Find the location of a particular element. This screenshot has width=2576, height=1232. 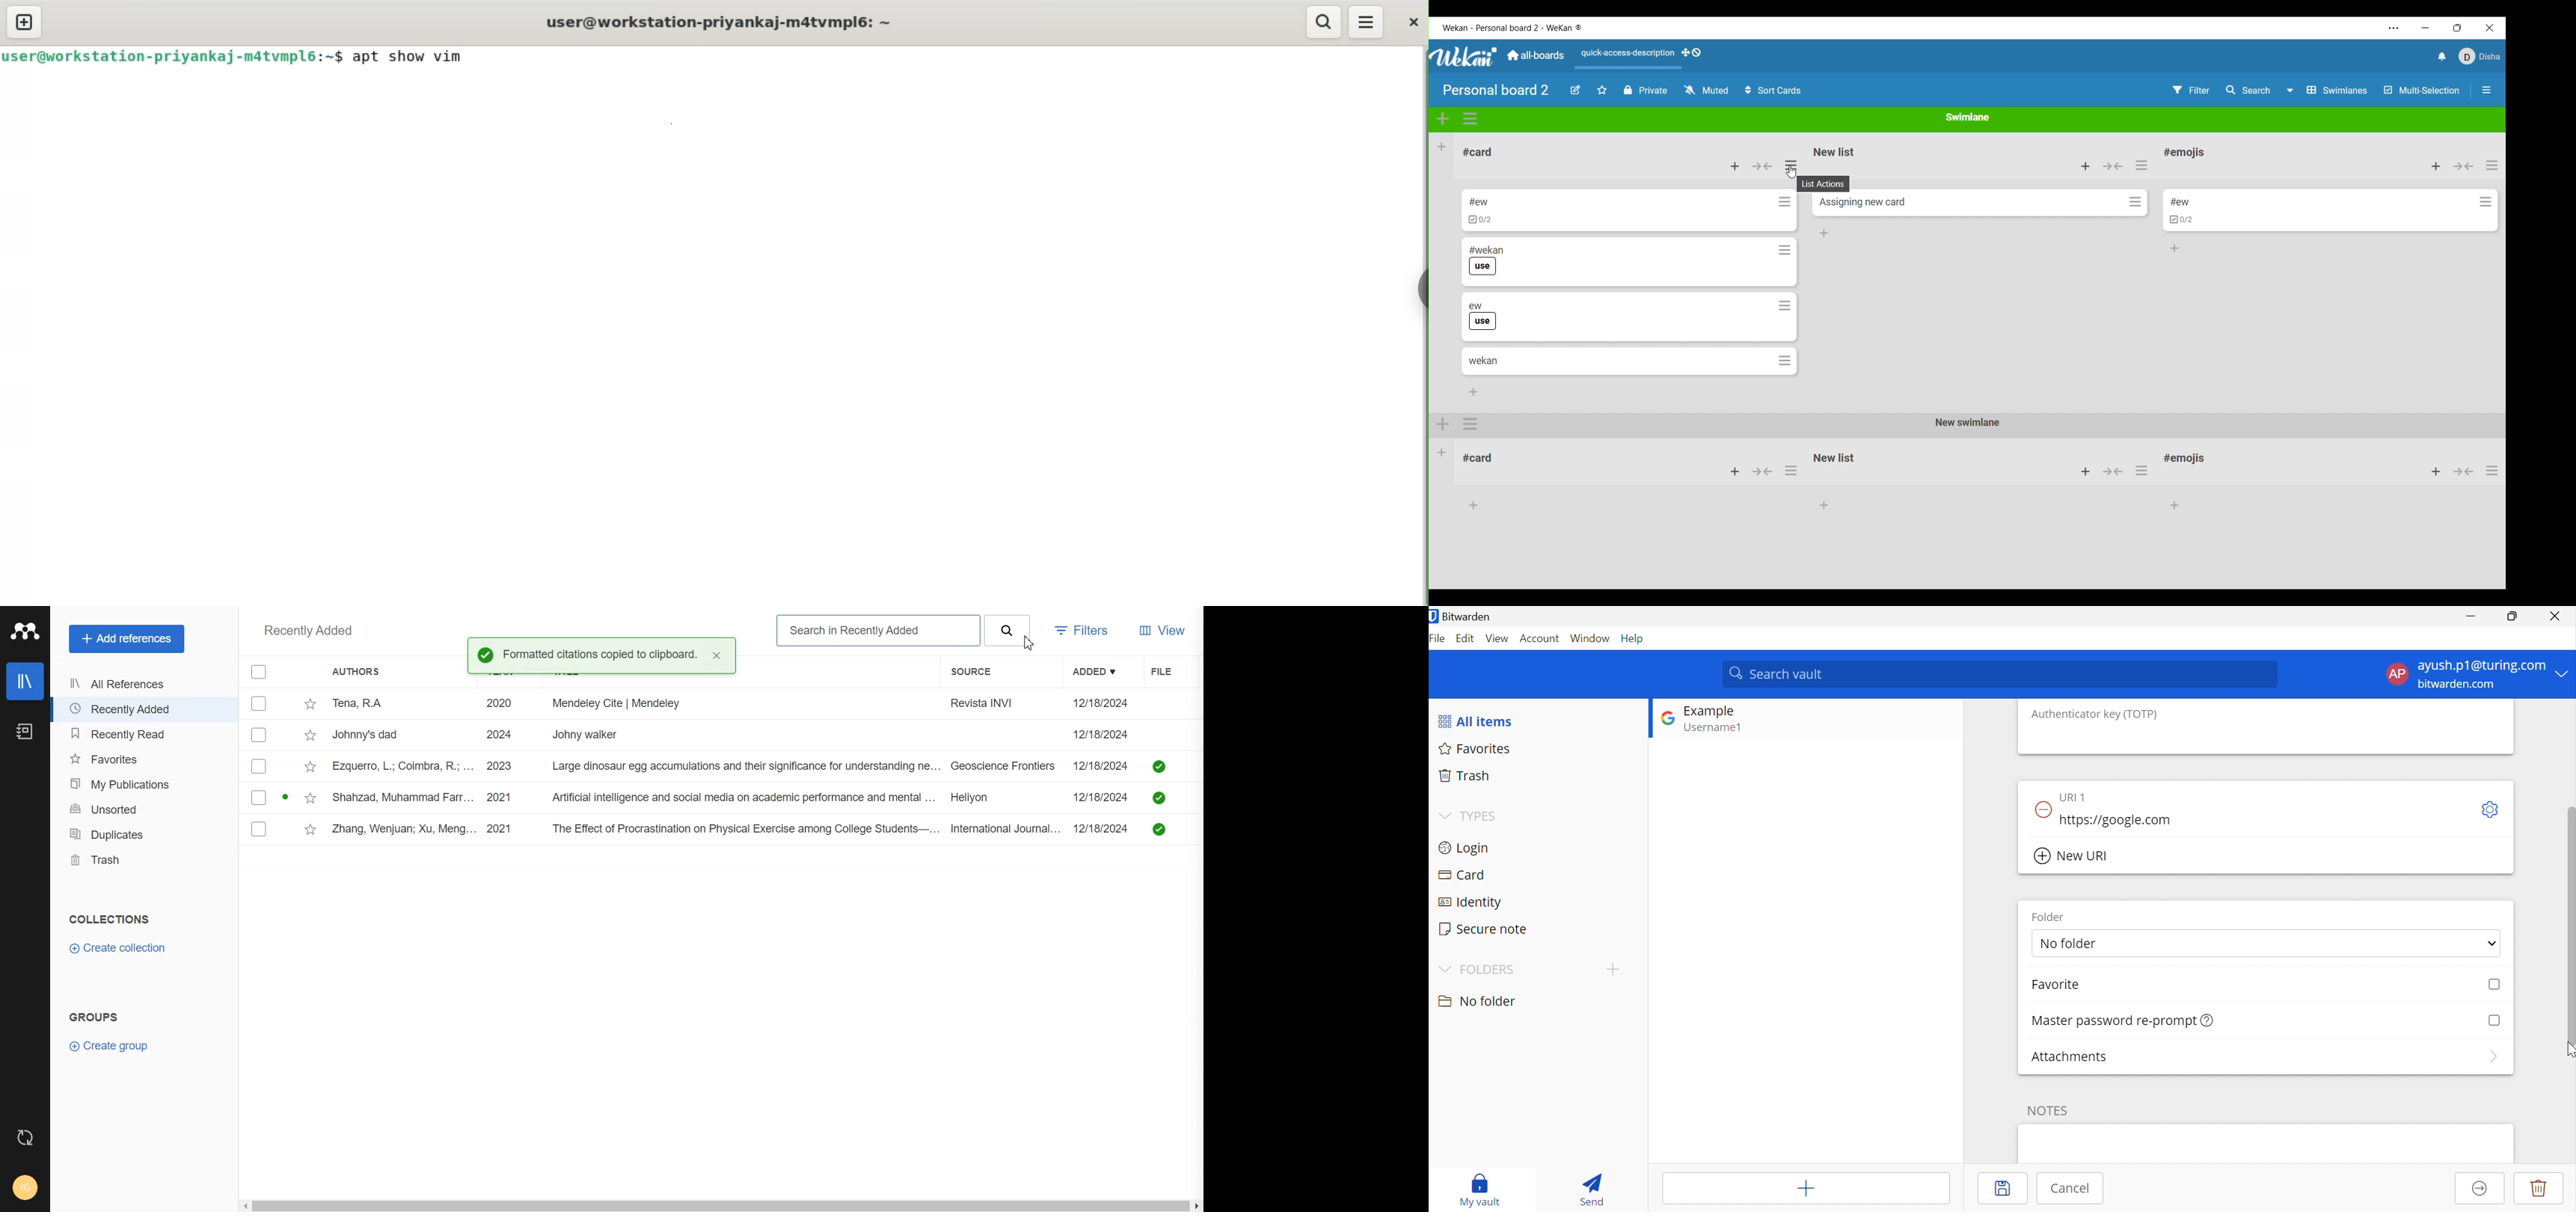

Unsorted is located at coordinates (145, 809).